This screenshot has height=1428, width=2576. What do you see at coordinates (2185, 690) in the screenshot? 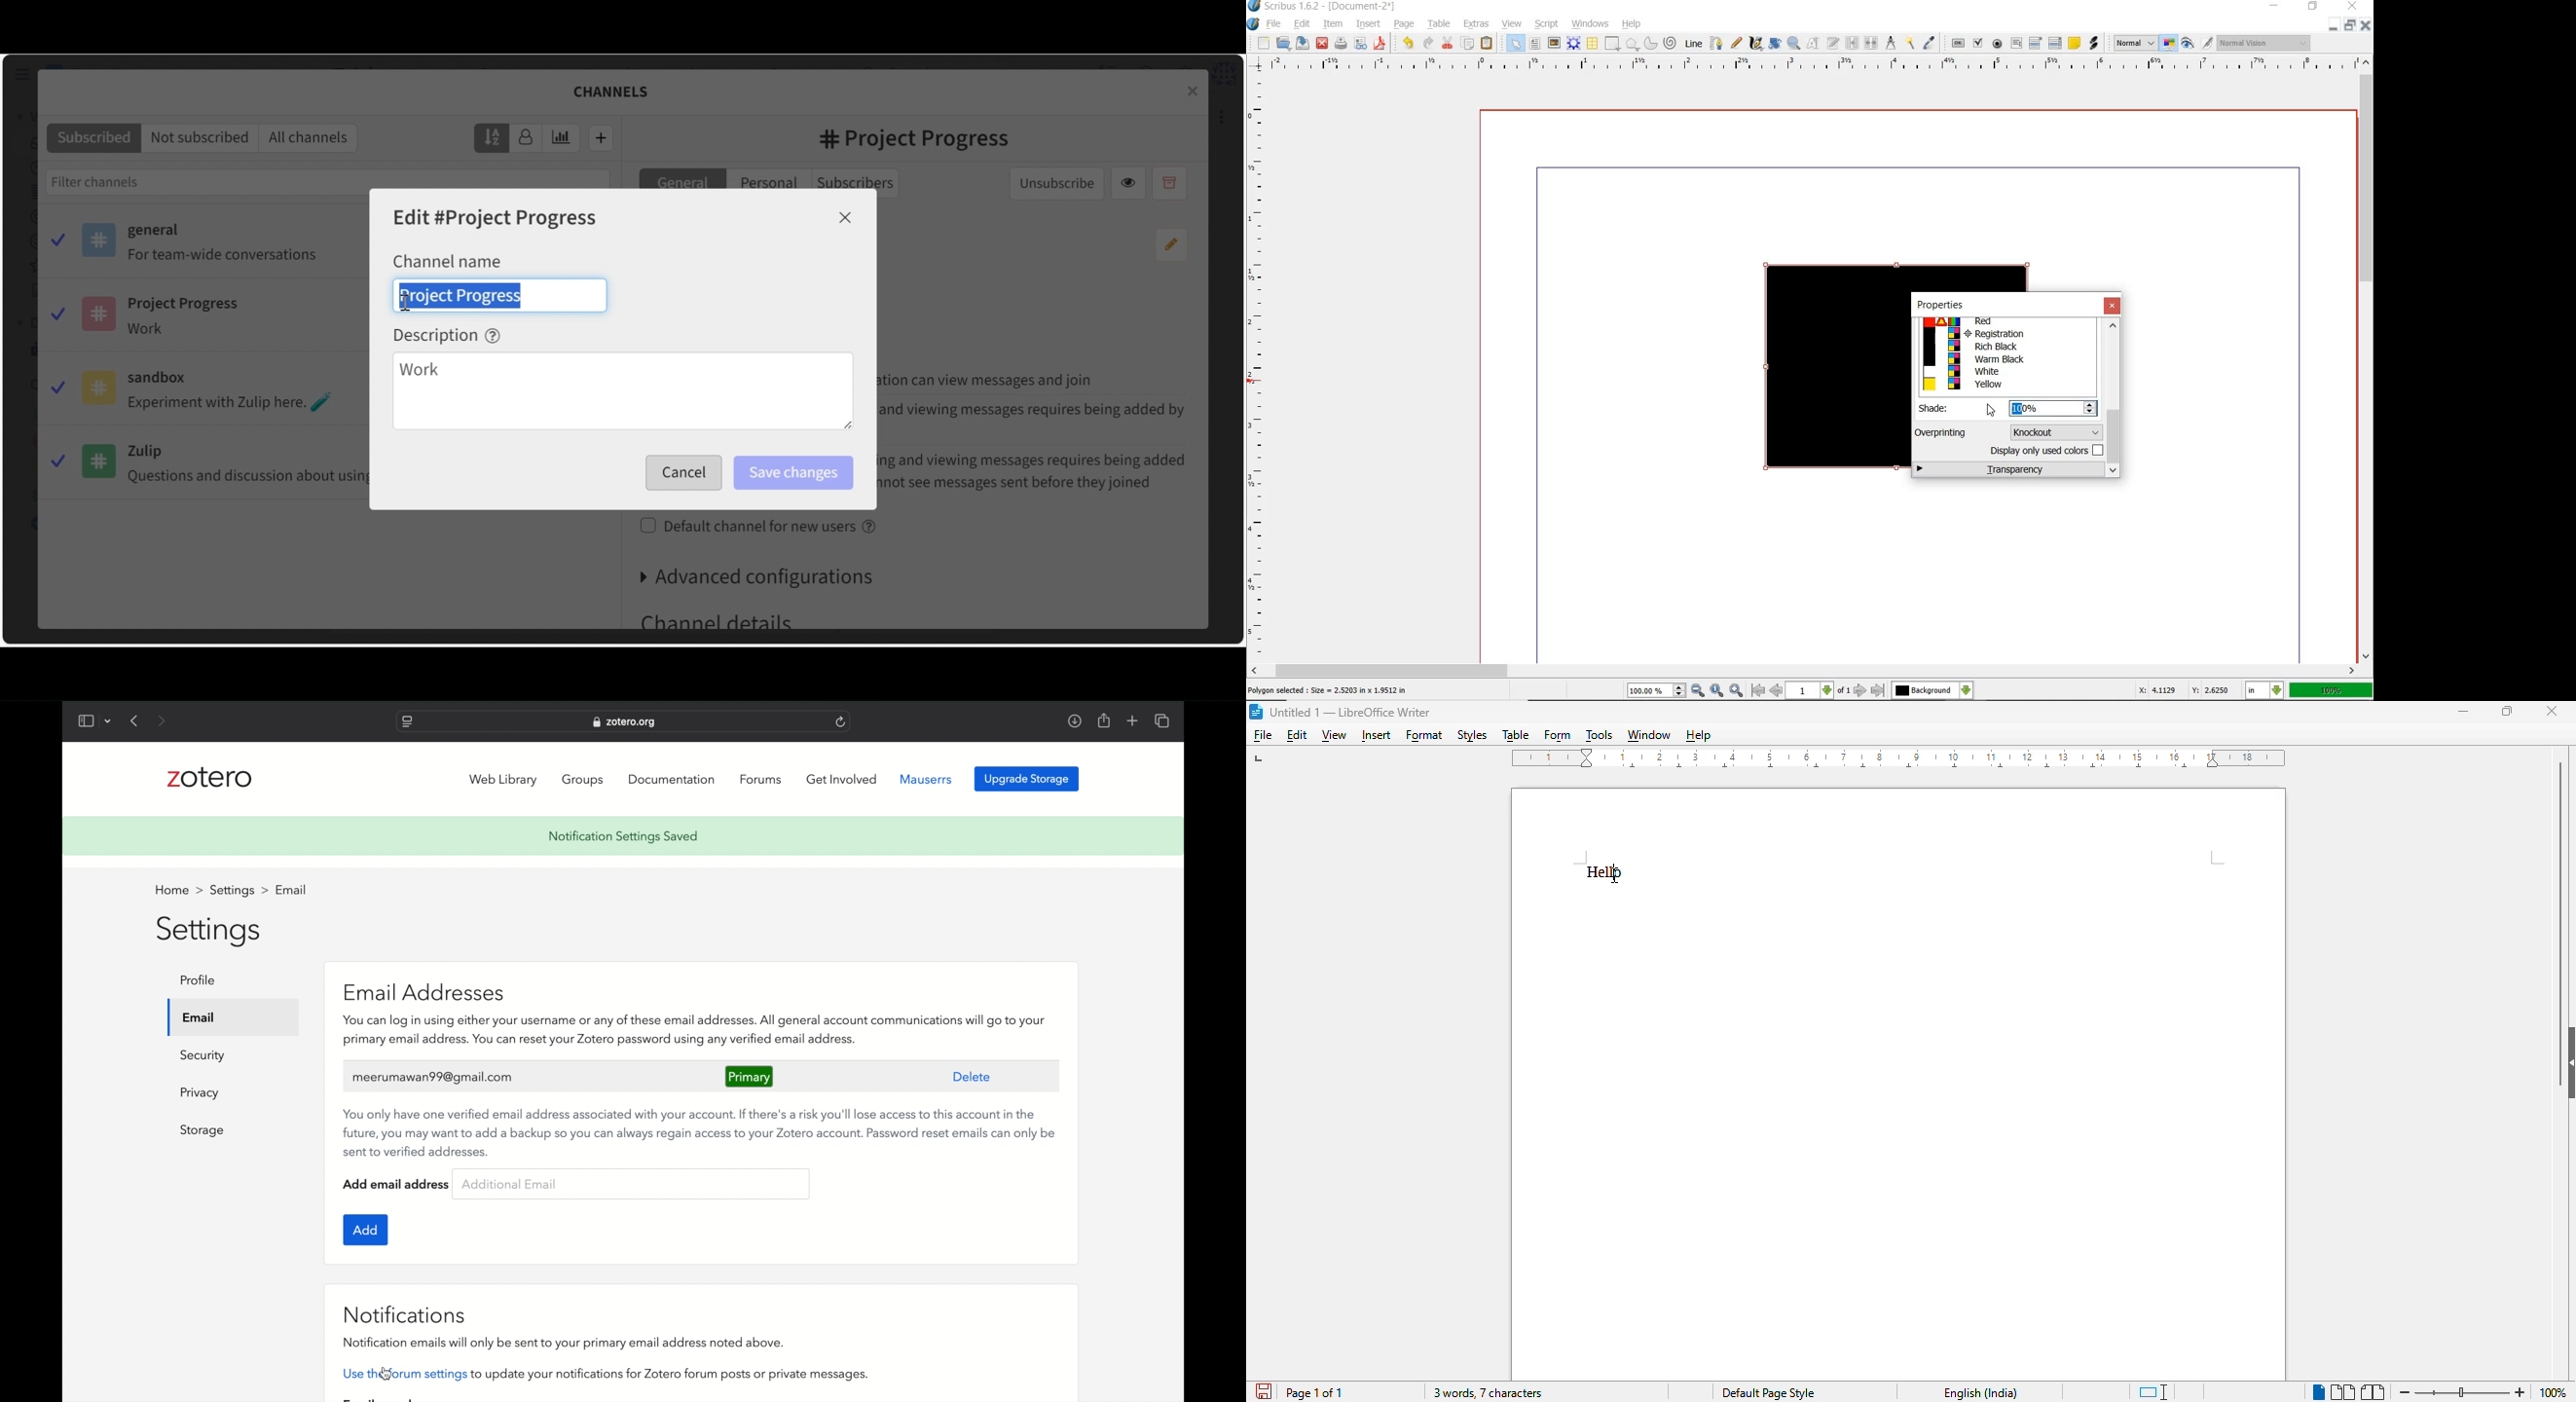
I see `X: 4.1129 Y: 2.6250` at bounding box center [2185, 690].